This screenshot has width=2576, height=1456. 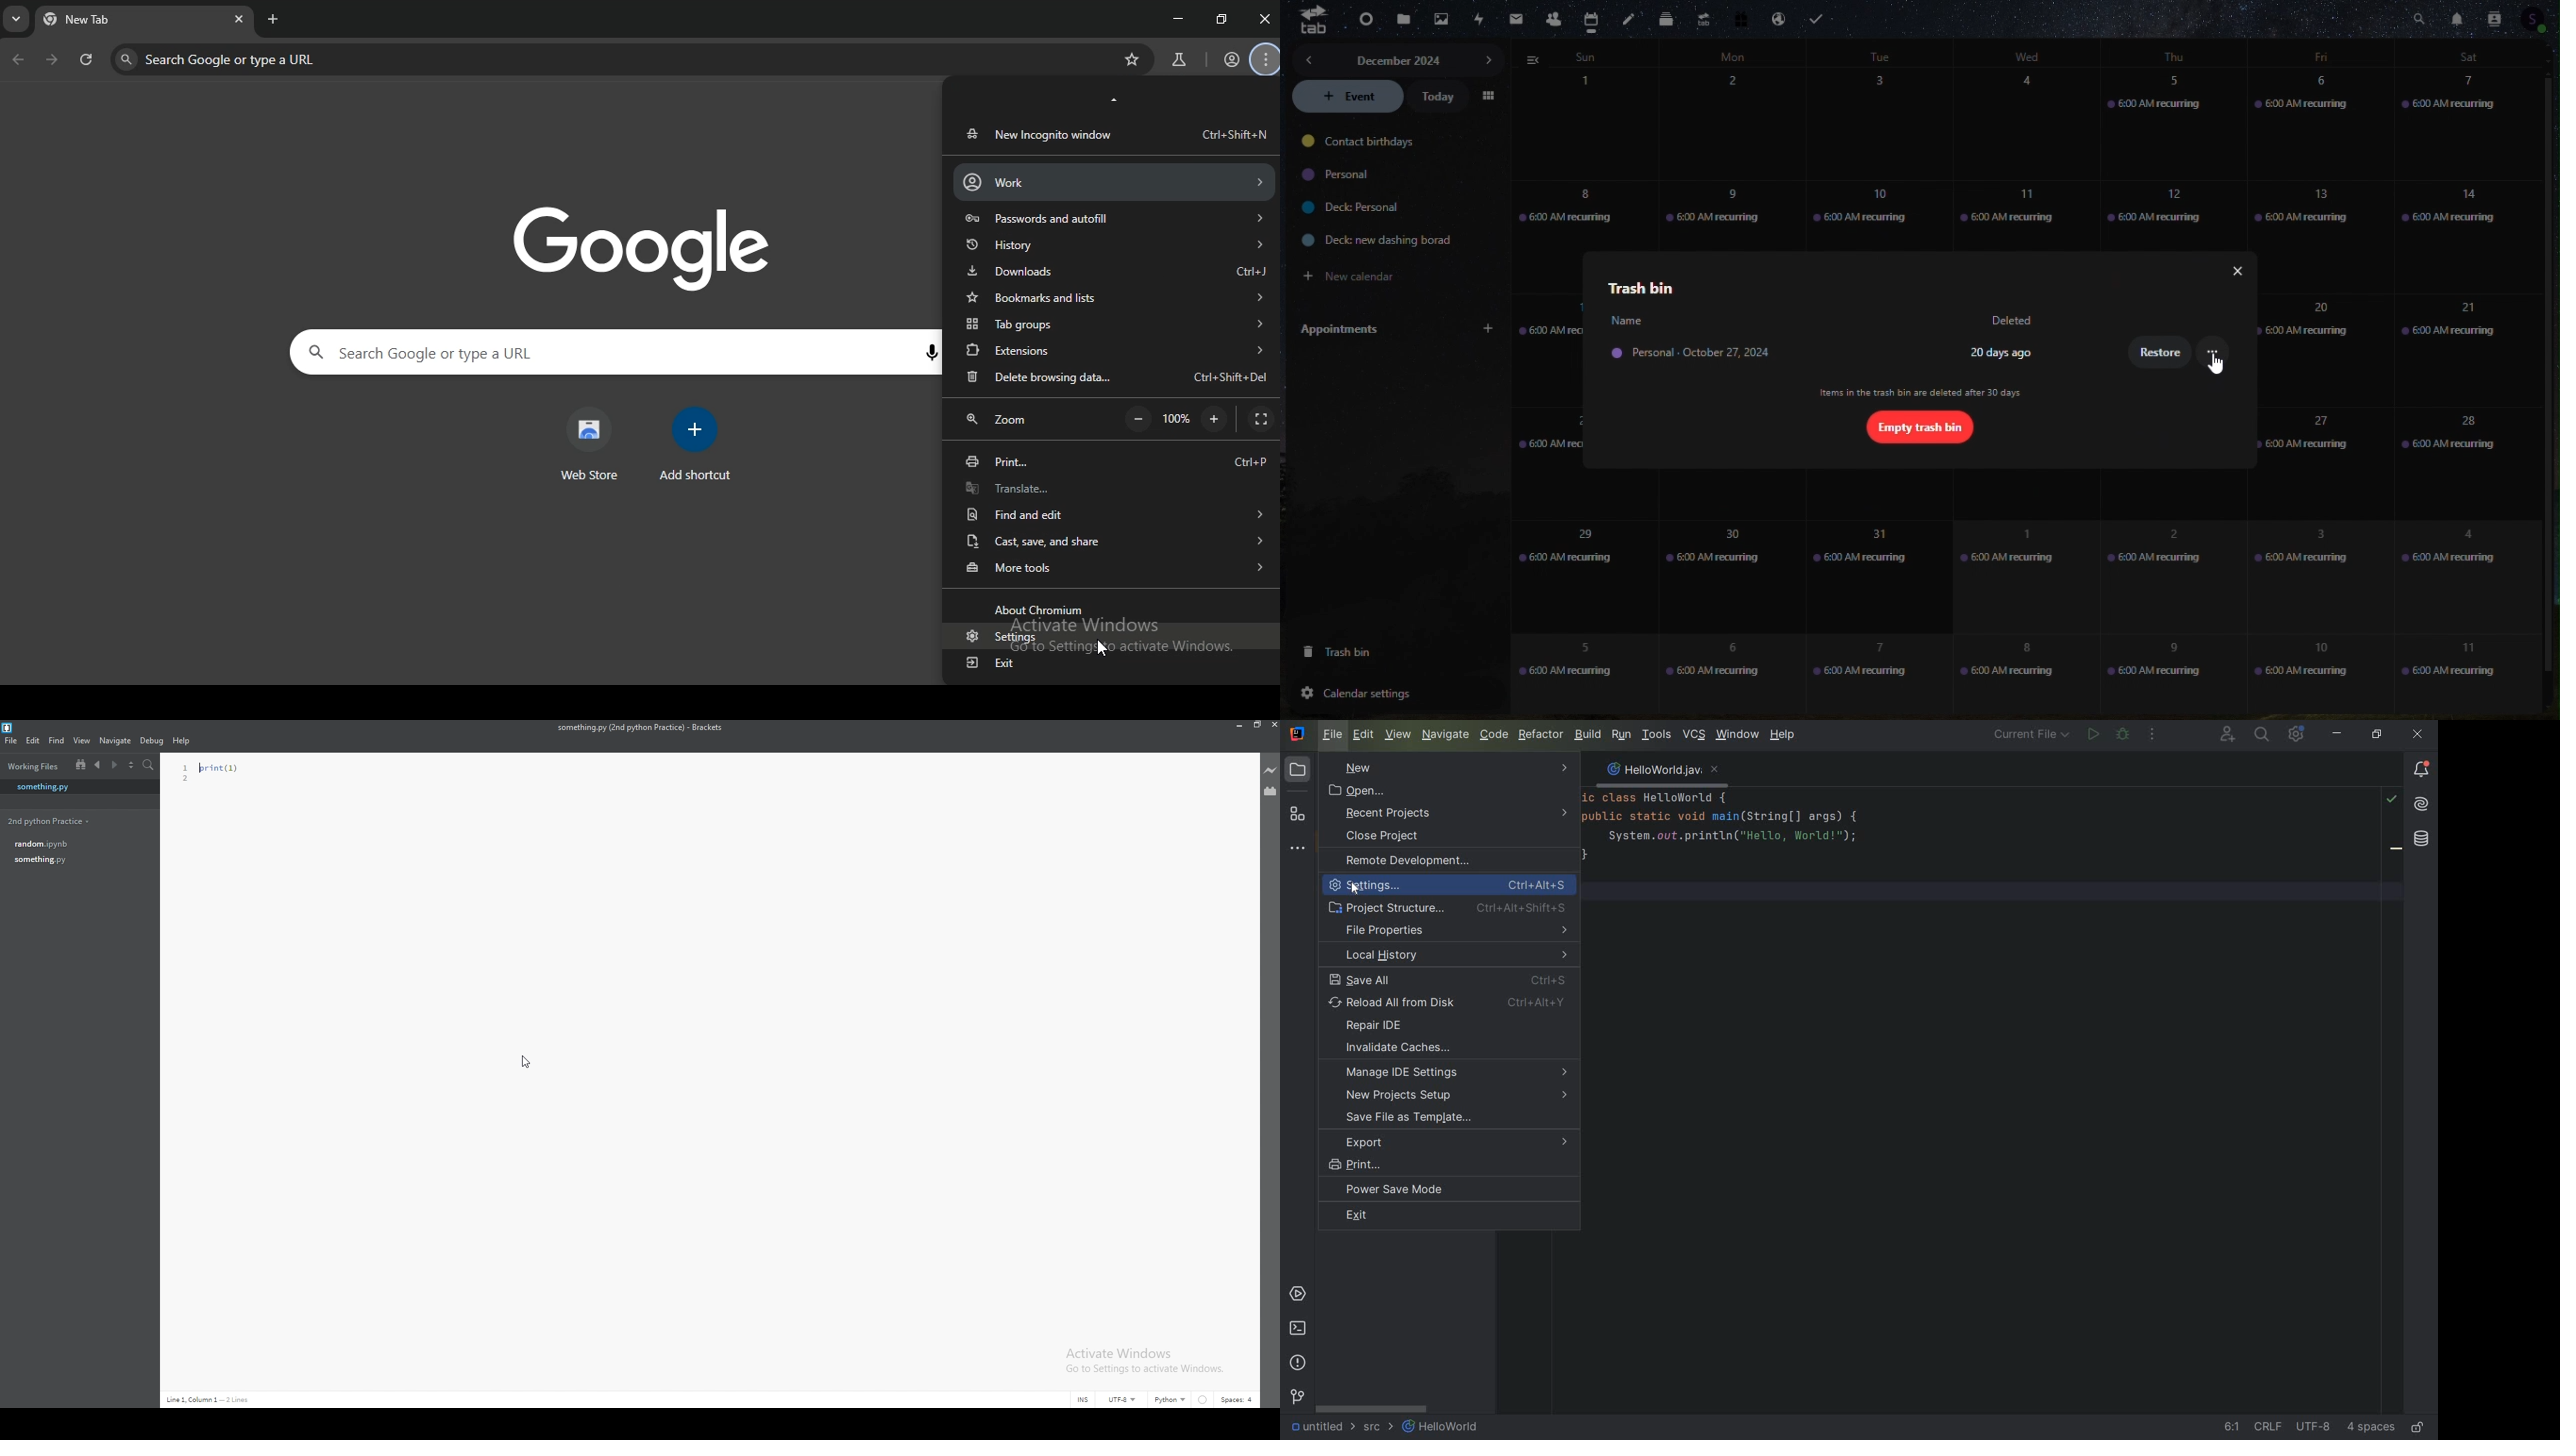 I want to click on more tools, so click(x=1114, y=566).